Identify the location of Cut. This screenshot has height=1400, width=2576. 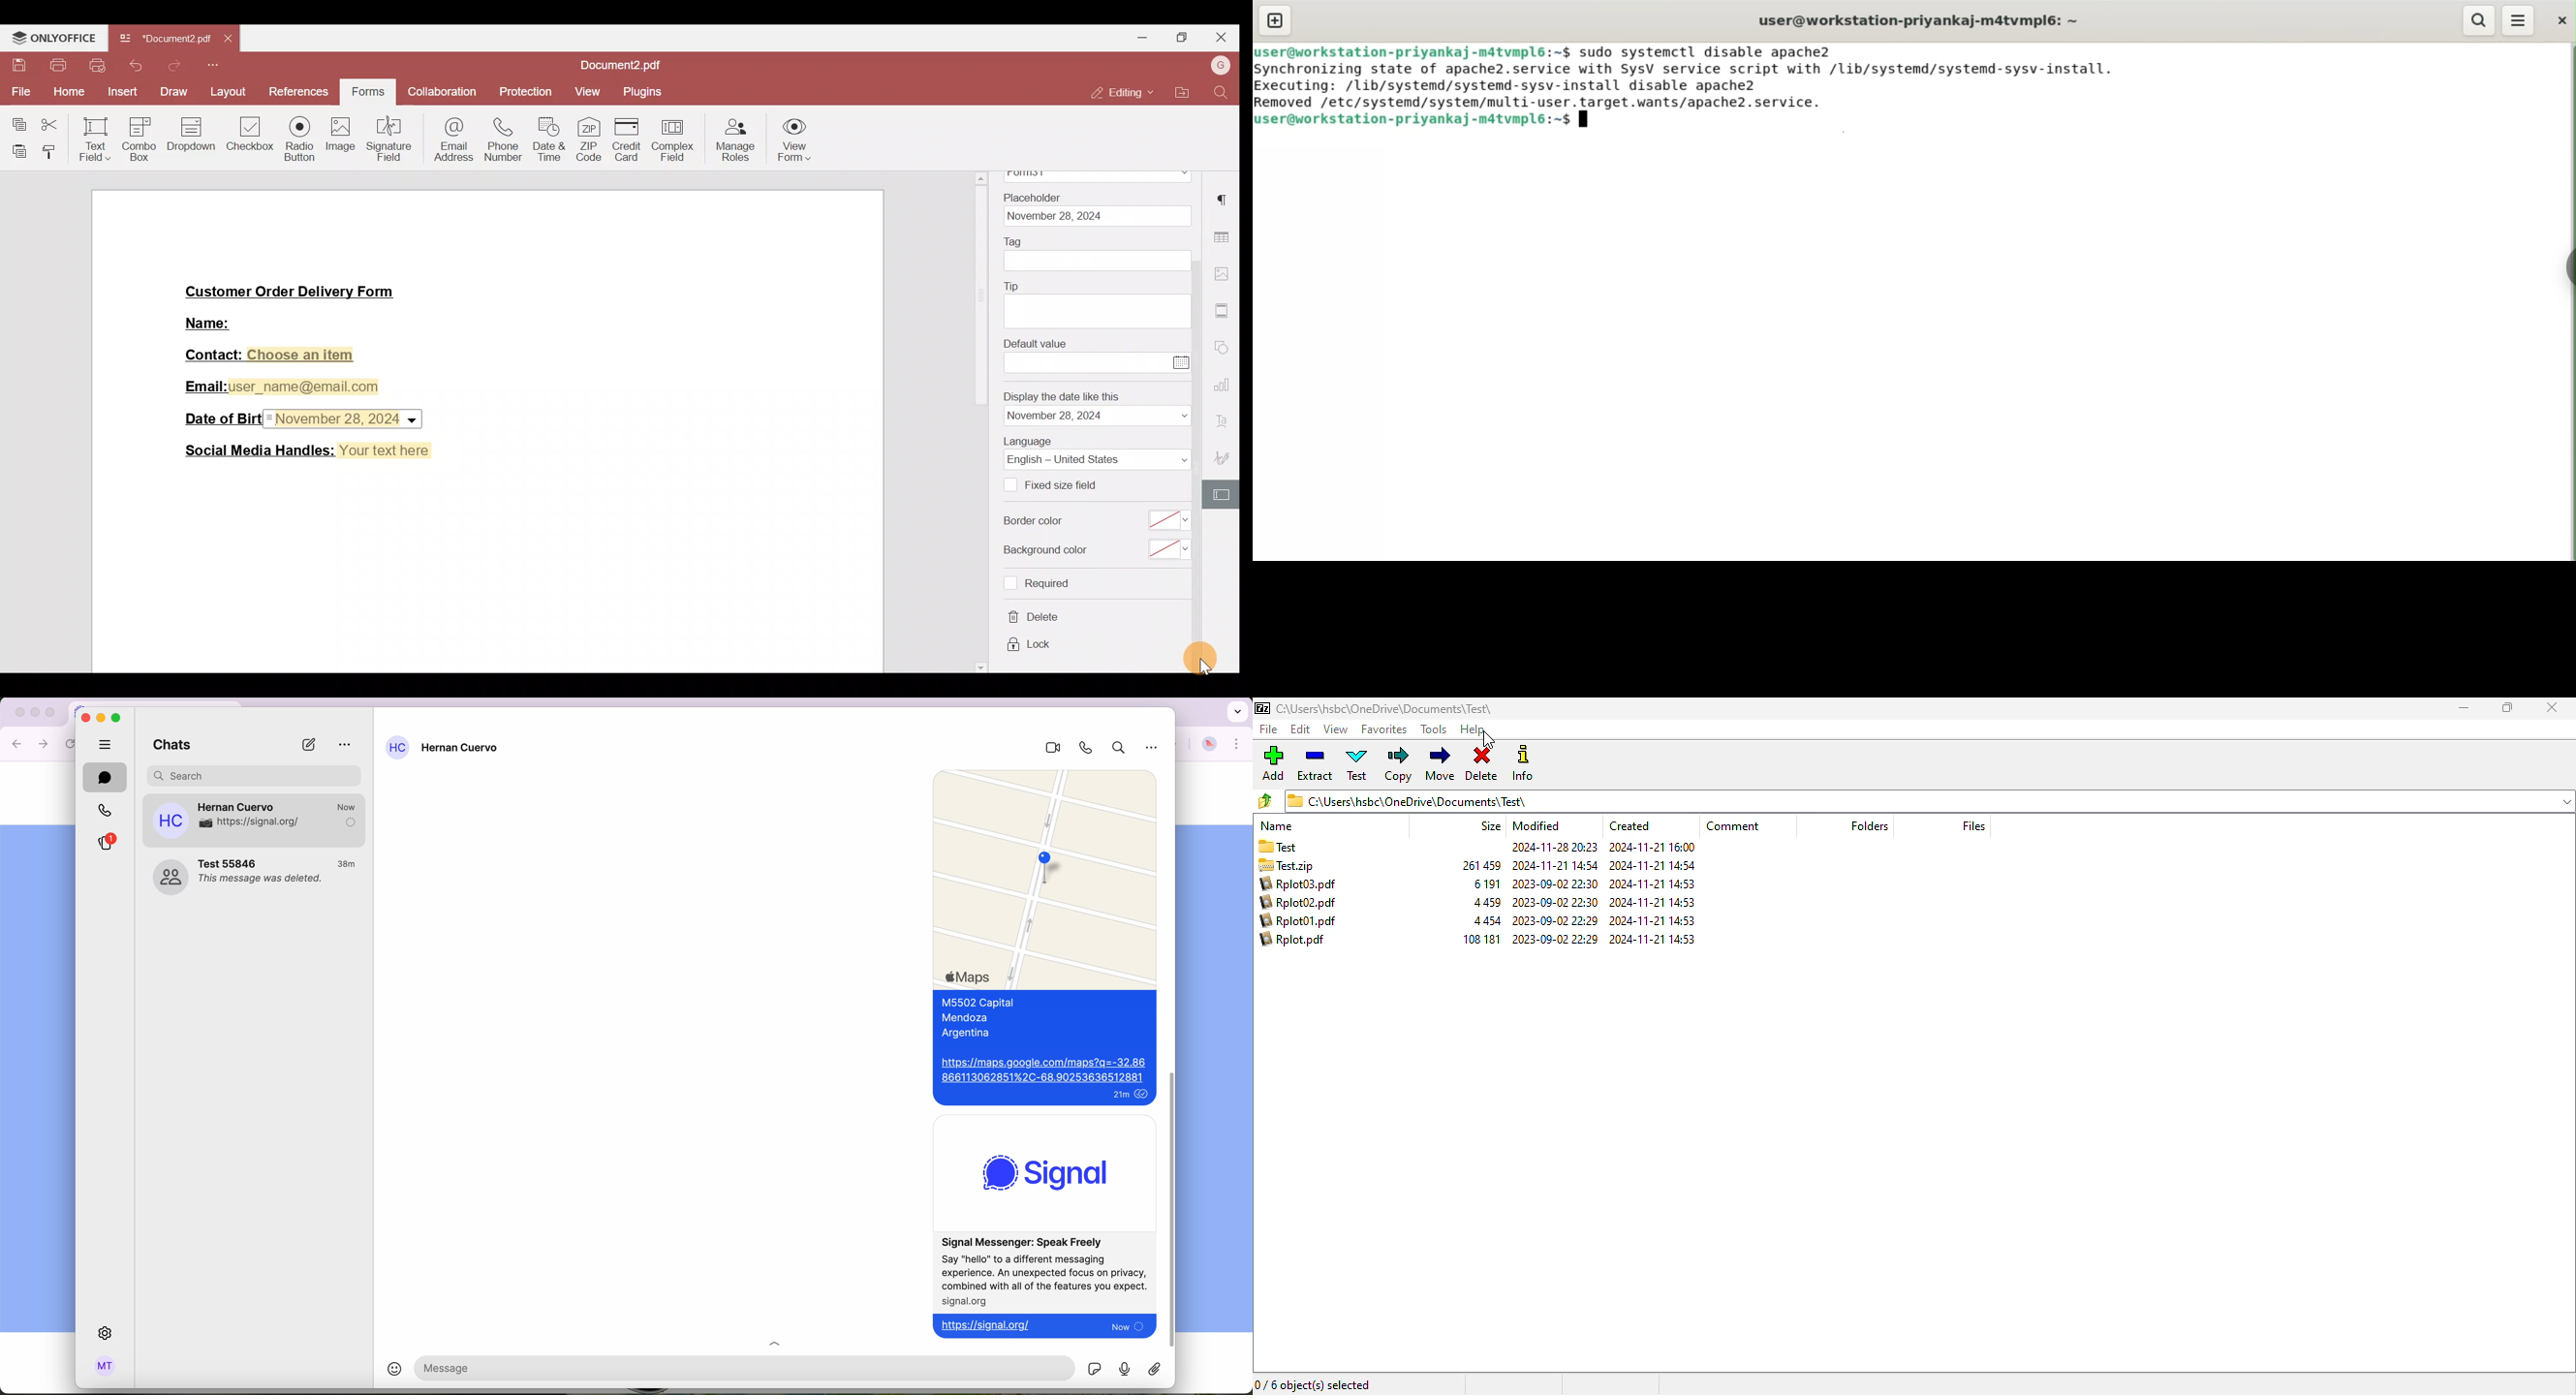
(53, 122).